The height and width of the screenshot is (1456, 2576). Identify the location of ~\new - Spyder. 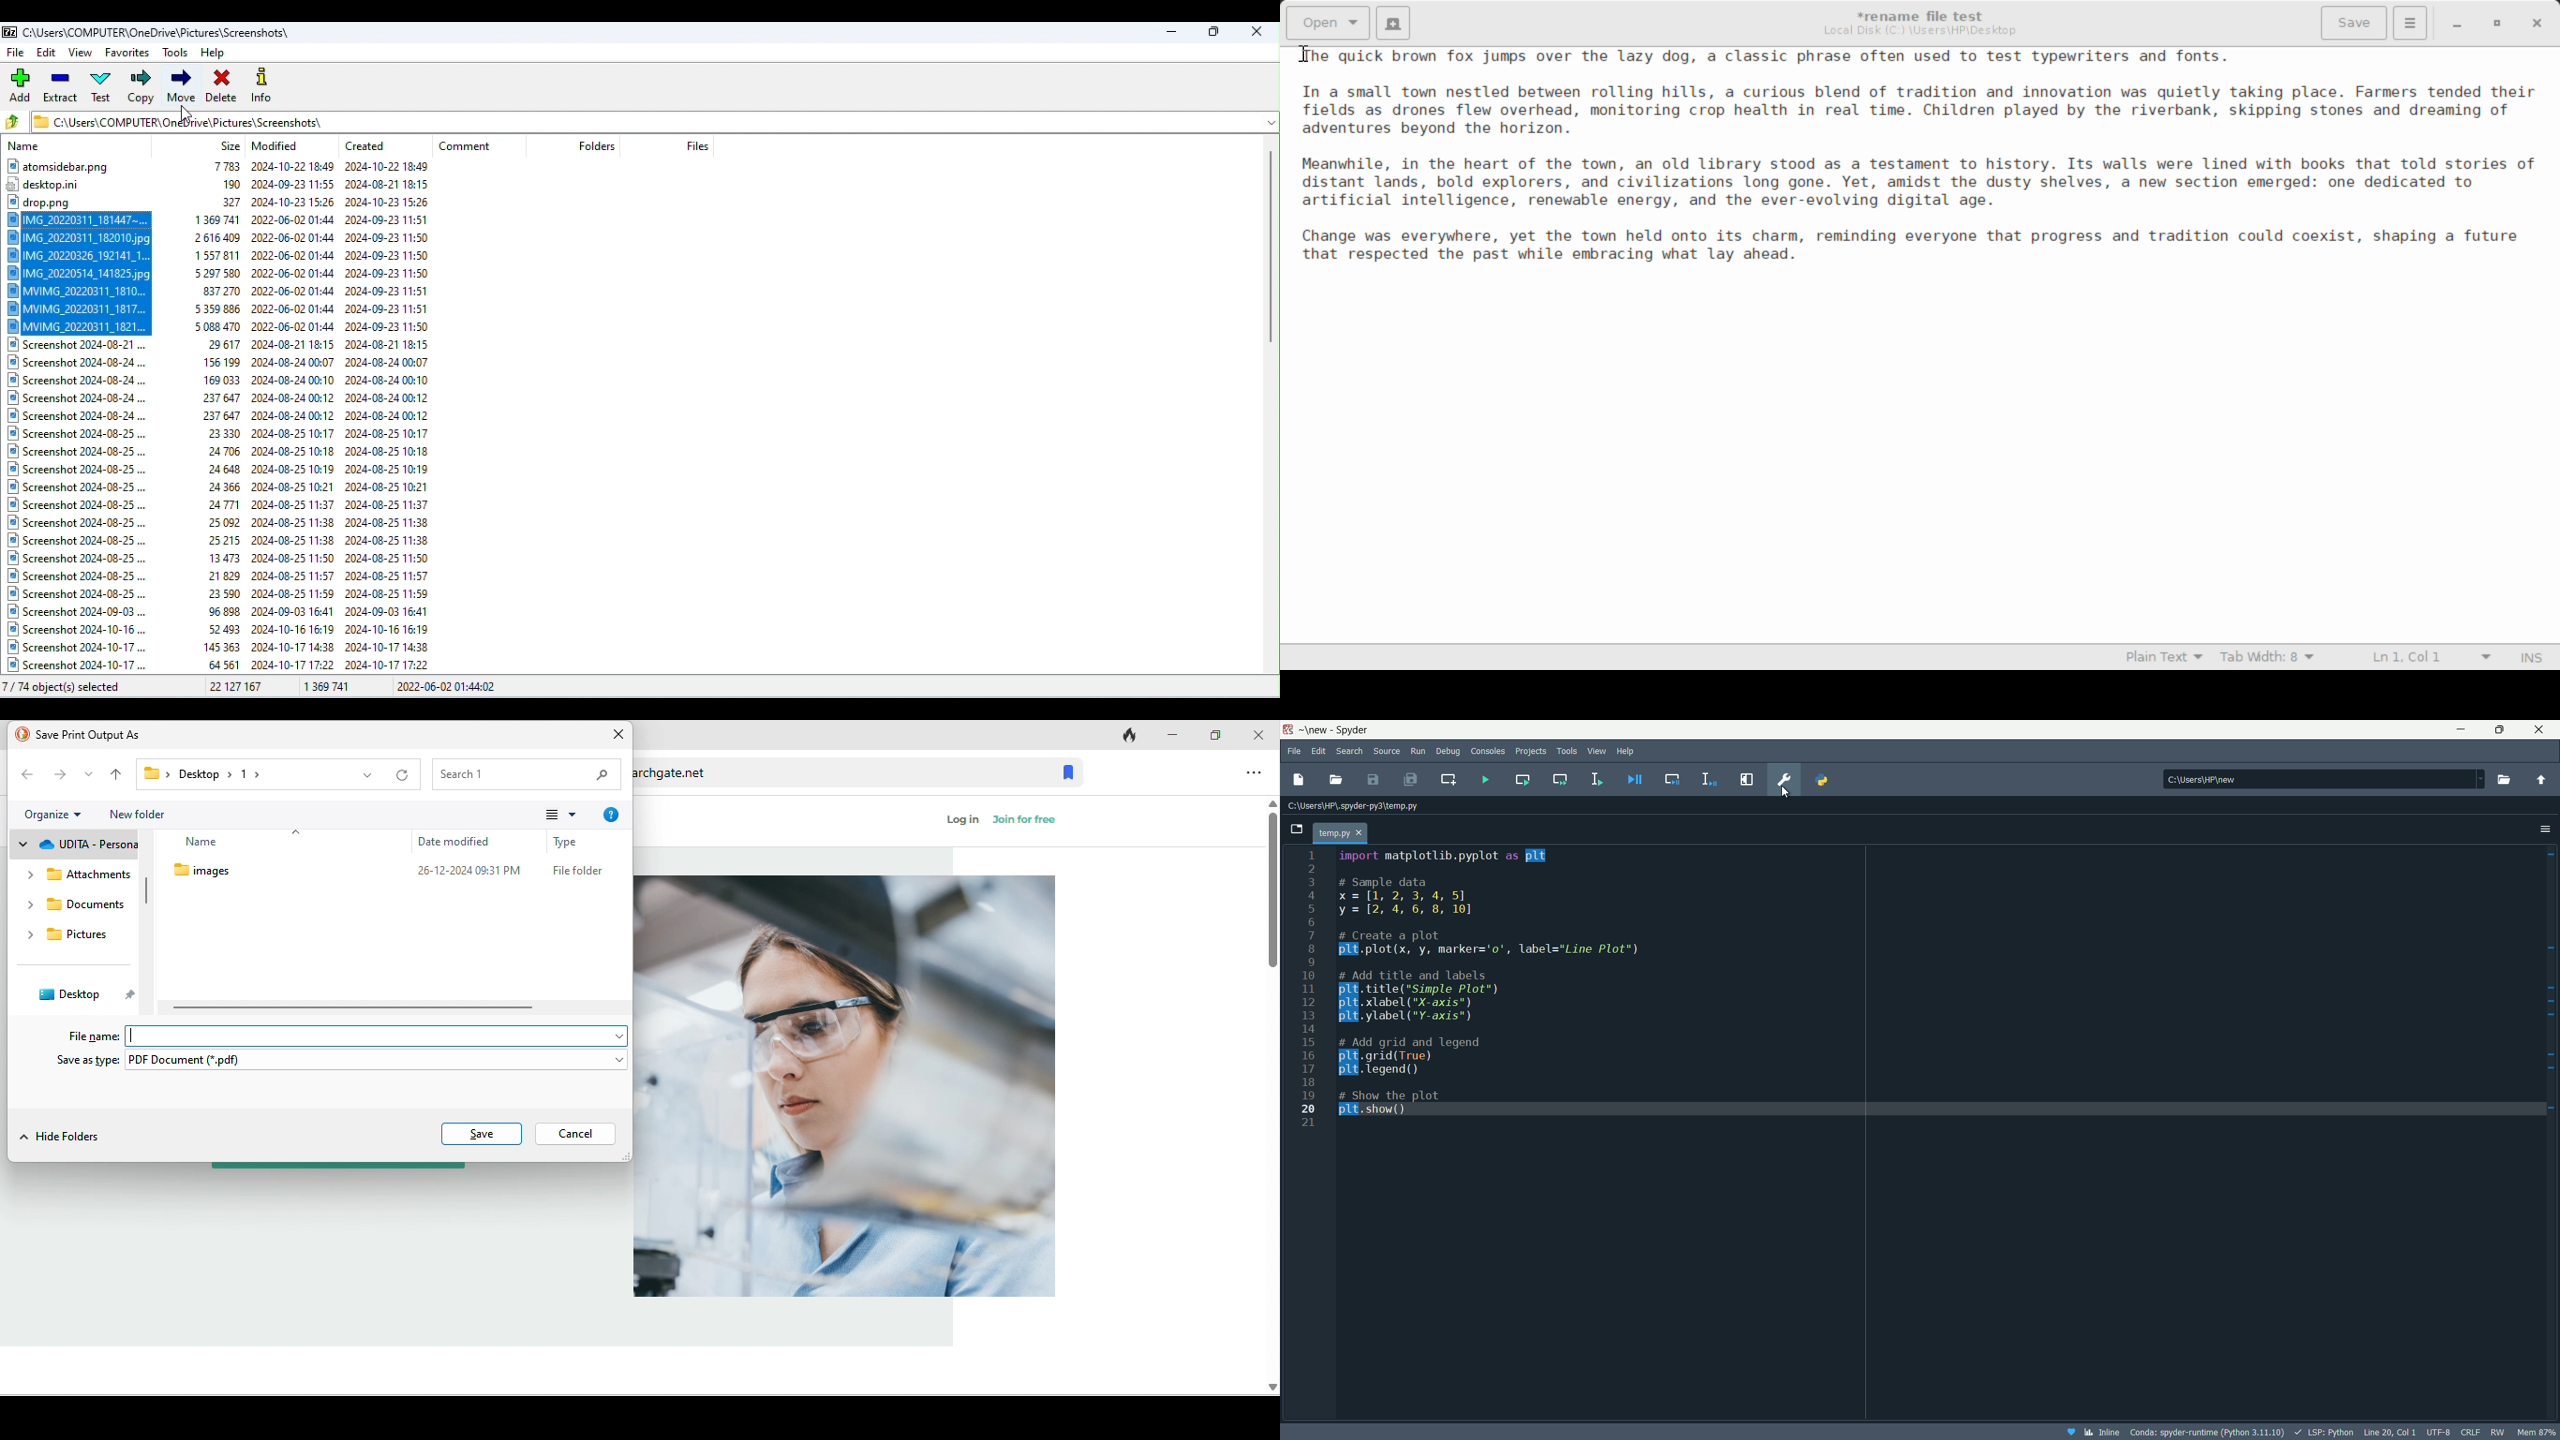
(1341, 730).